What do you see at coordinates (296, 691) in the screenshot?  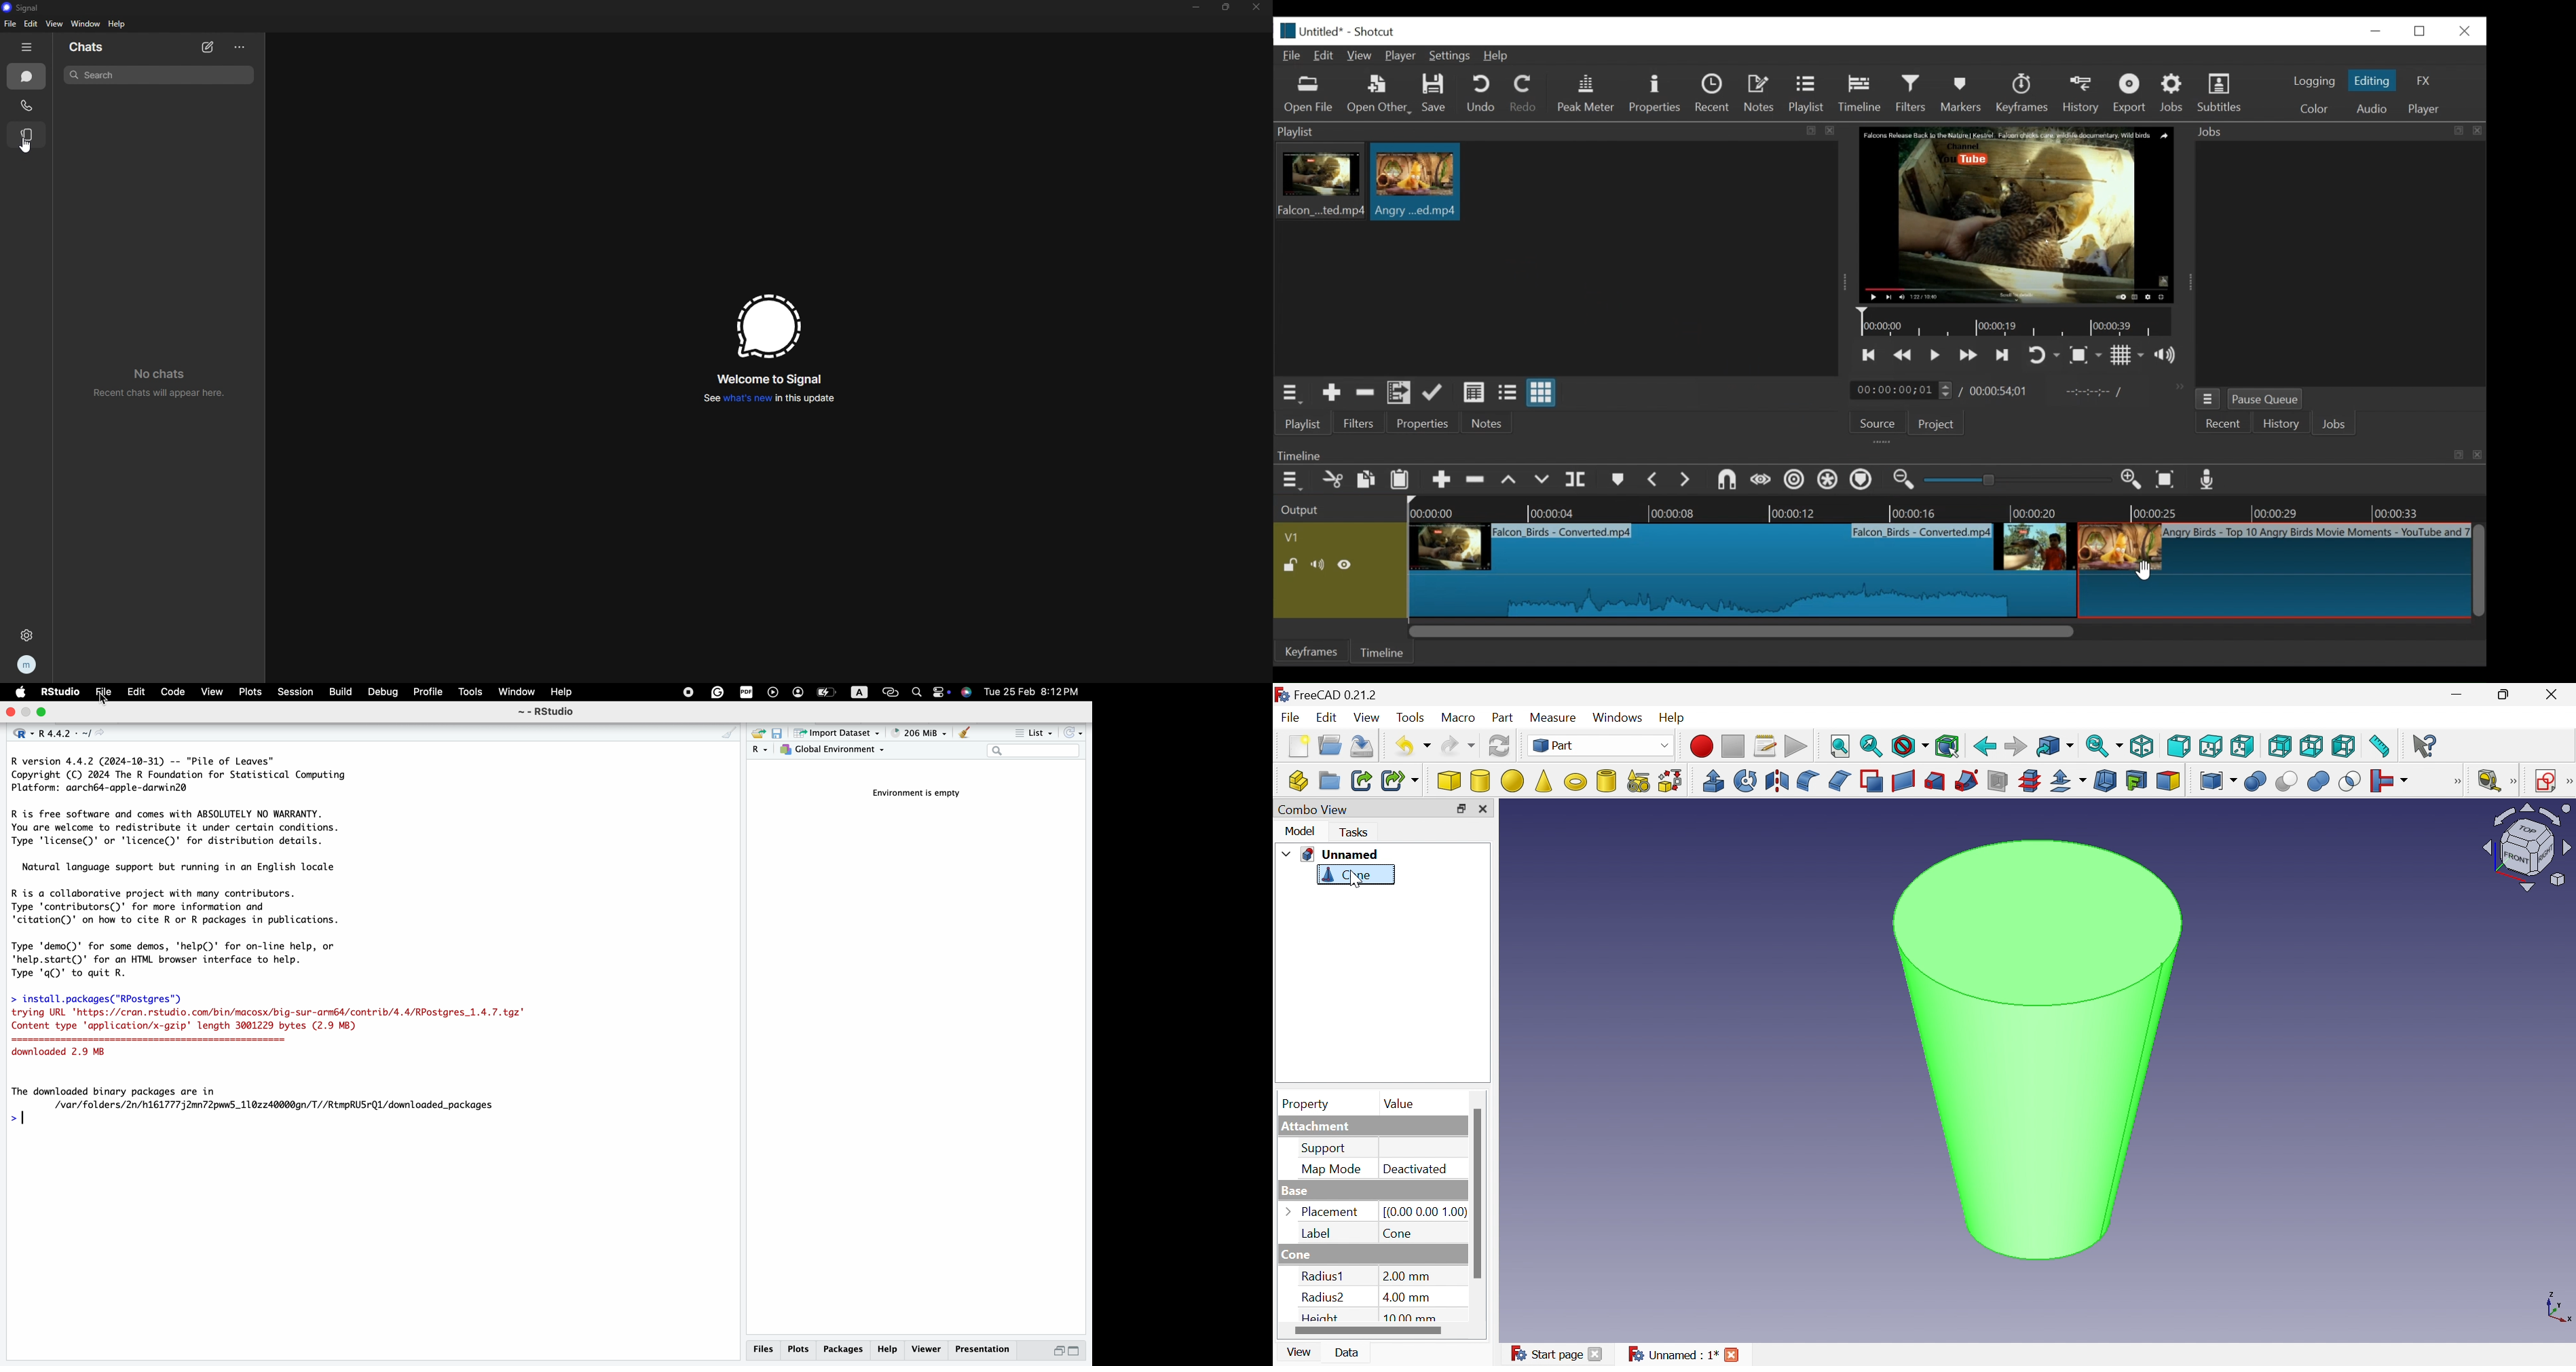 I see `session` at bounding box center [296, 691].